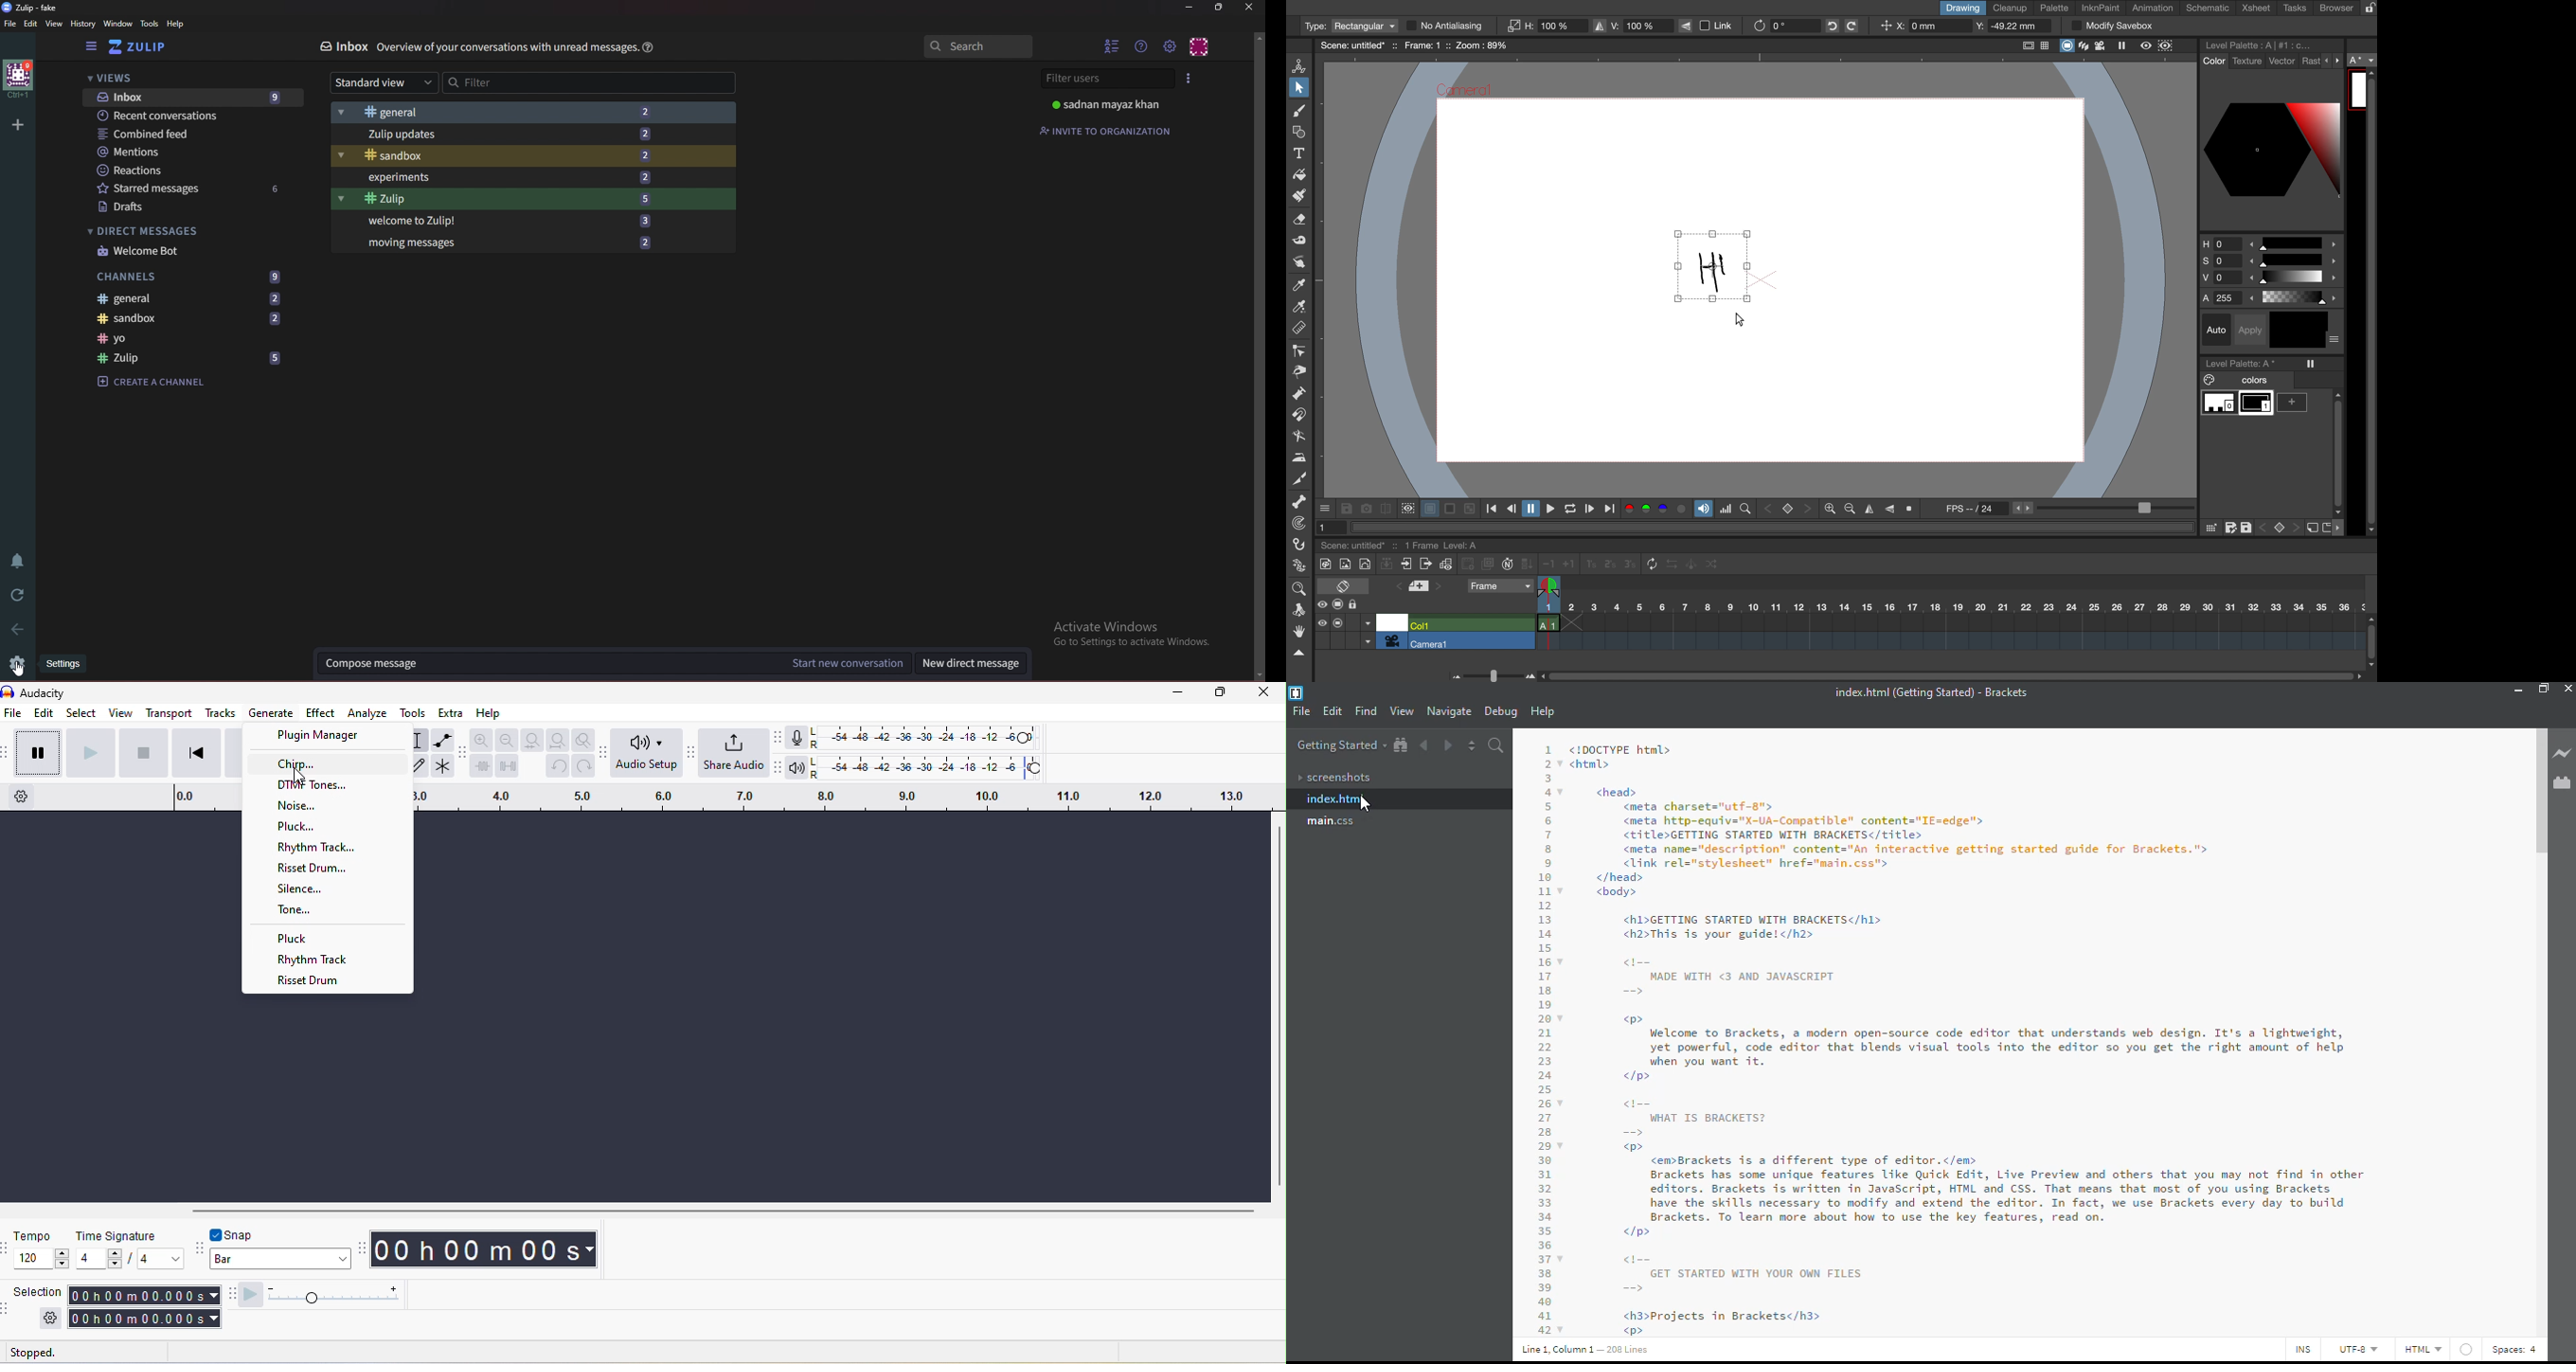  I want to click on split editor, so click(1472, 745).